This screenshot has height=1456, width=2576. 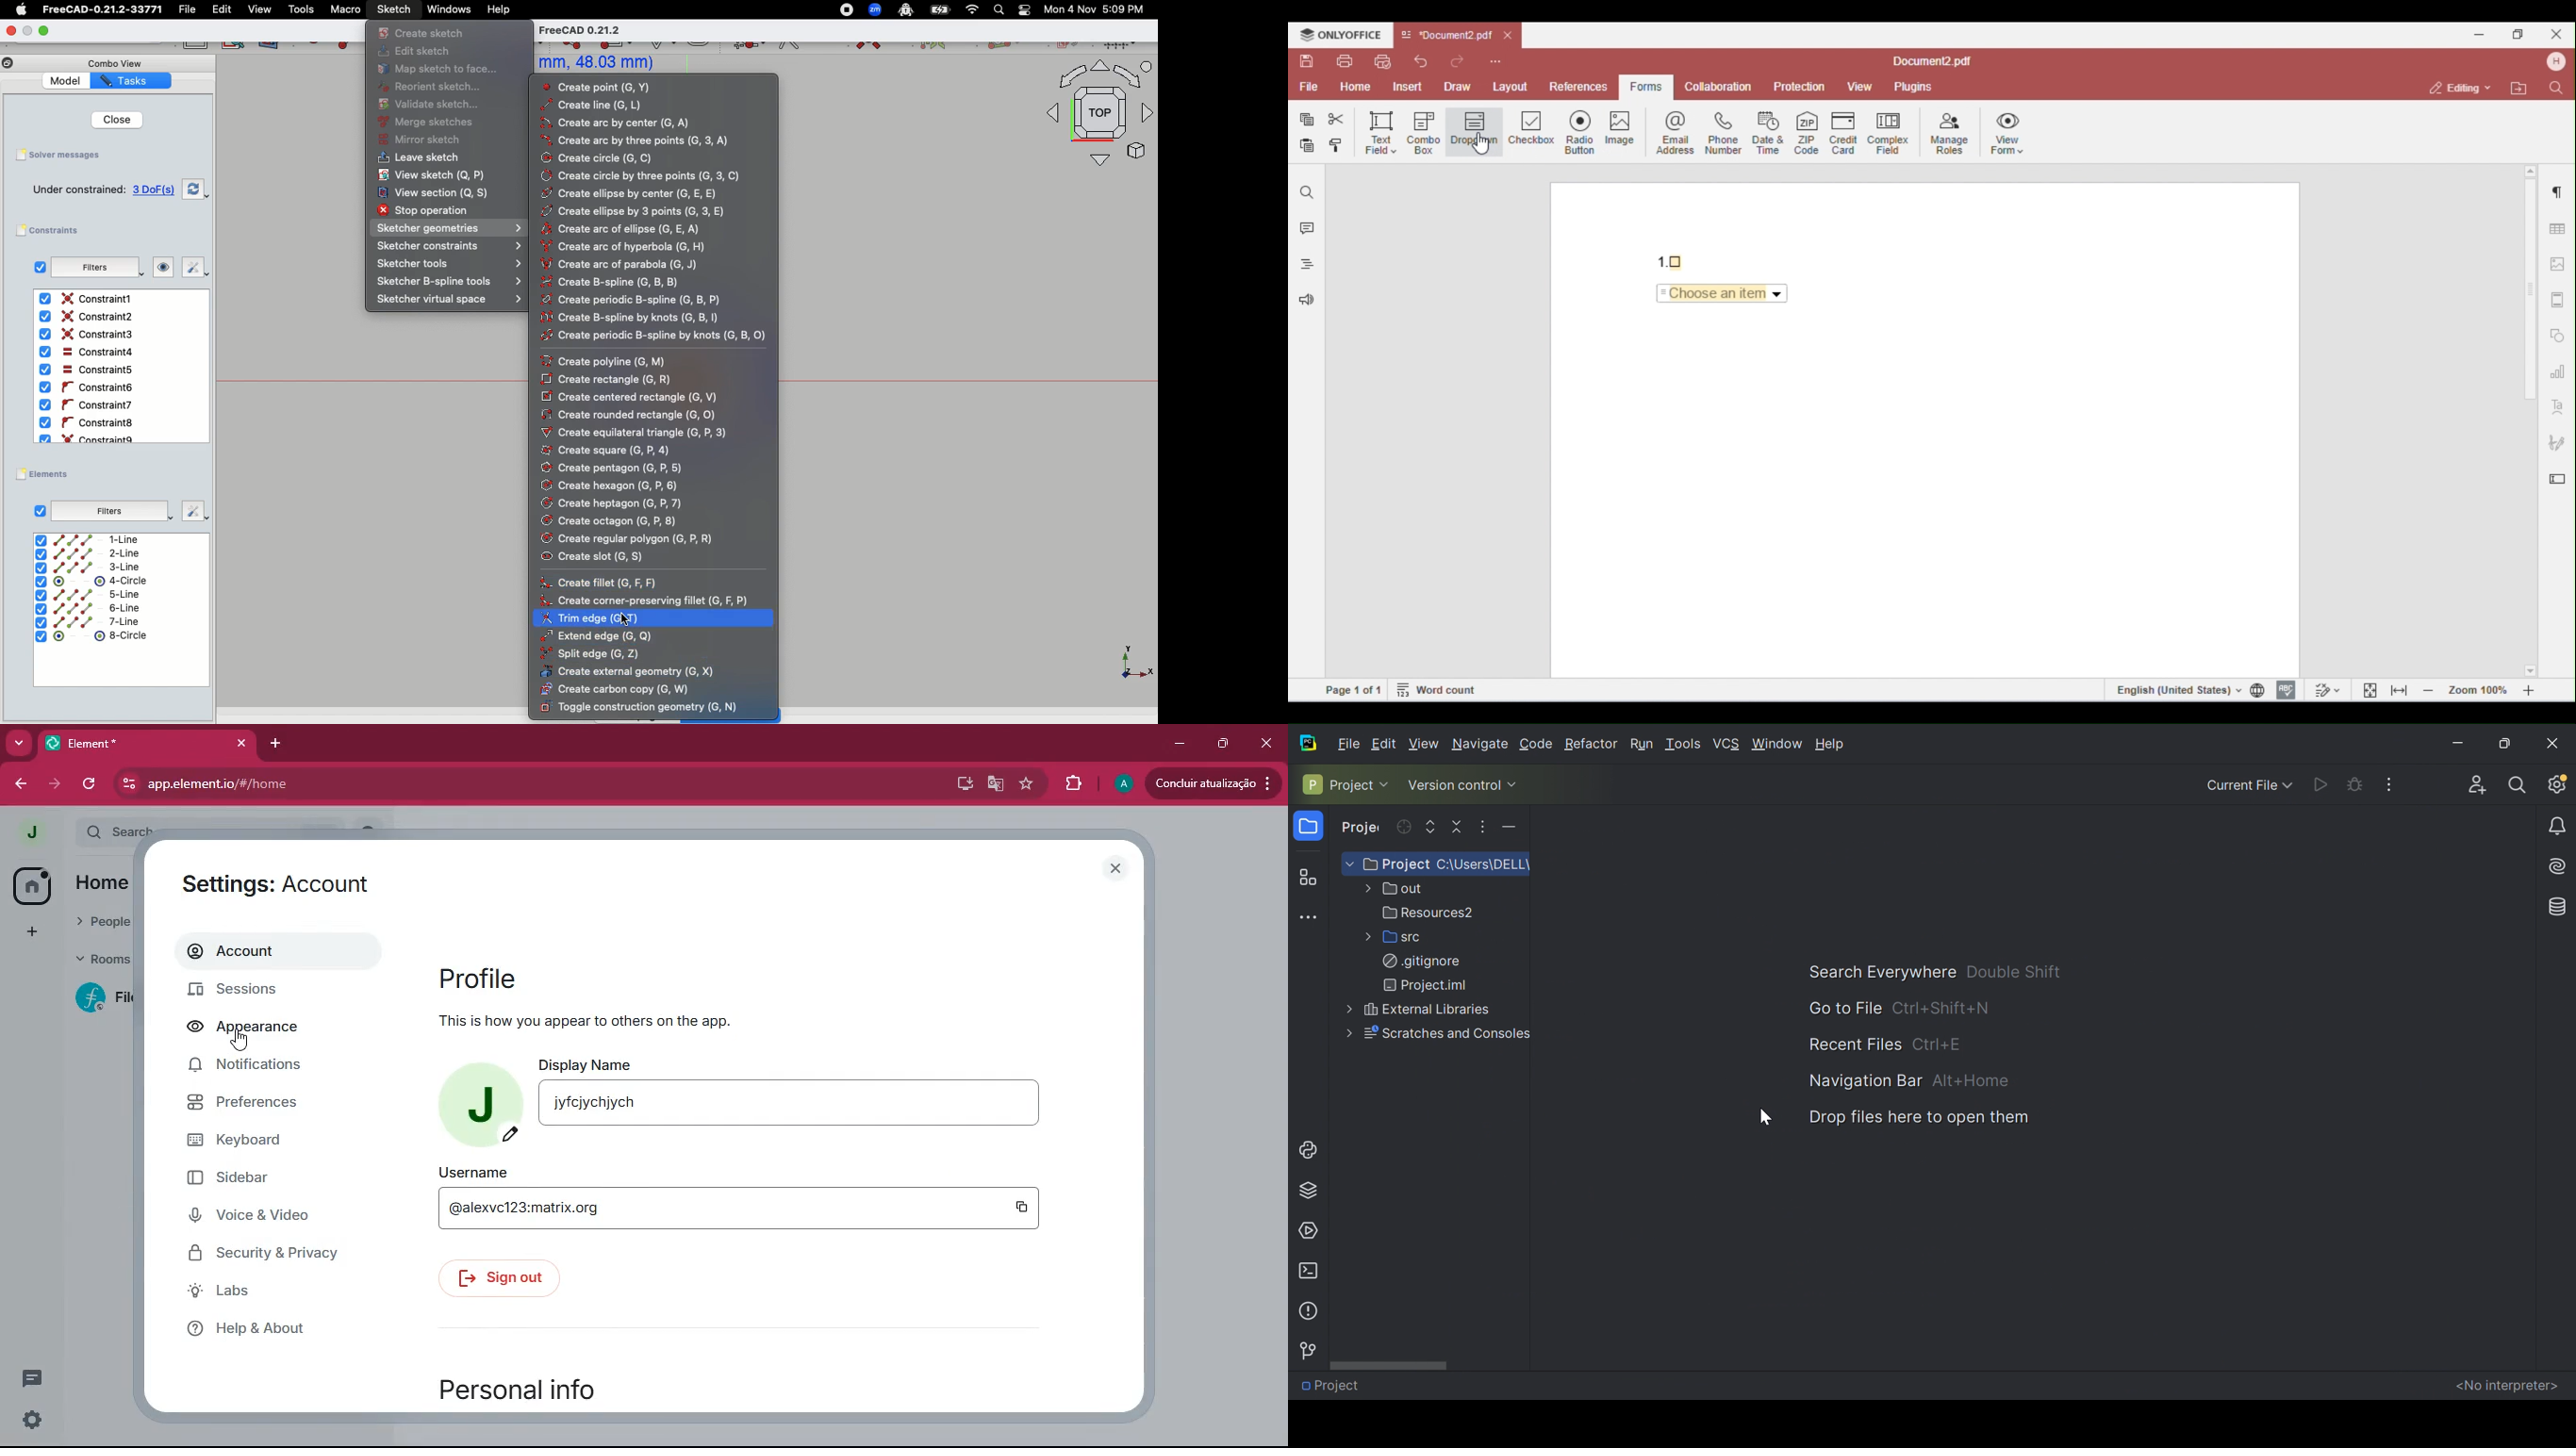 I want to click on Create ellipse by center, so click(x=632, y=195).